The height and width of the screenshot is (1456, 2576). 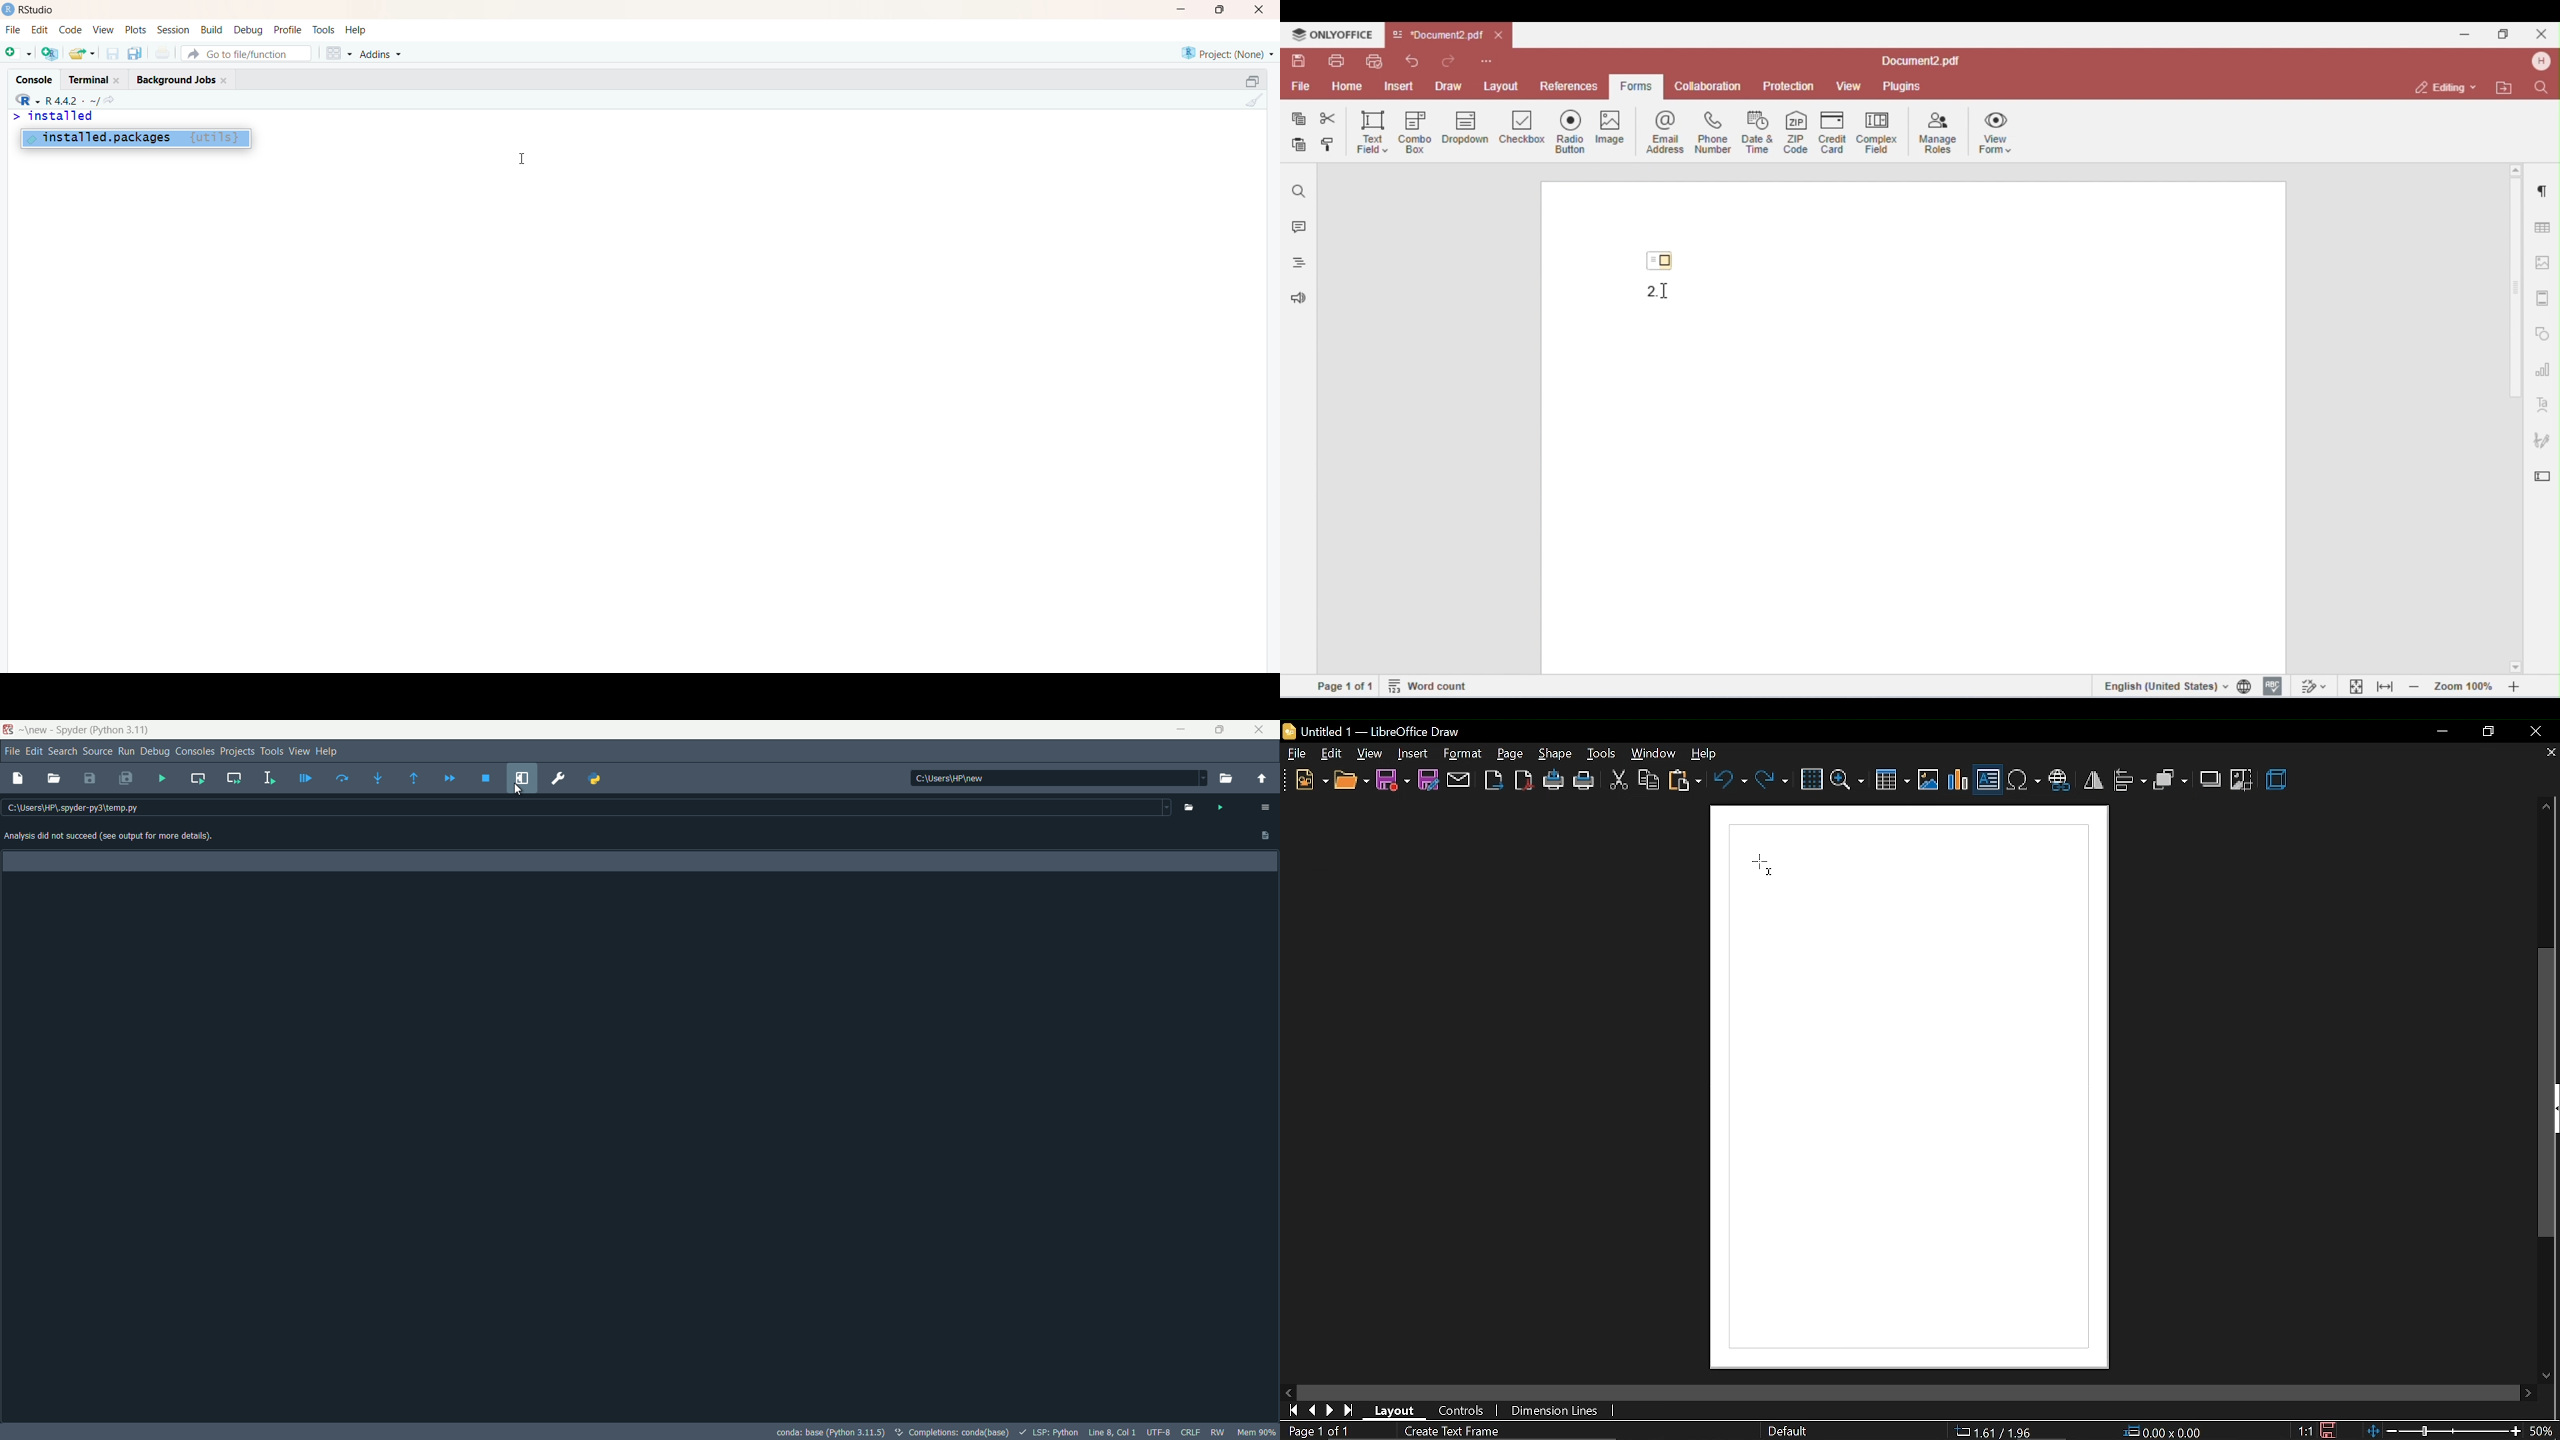 I want to click on run current line, so click(x=345, y=777).